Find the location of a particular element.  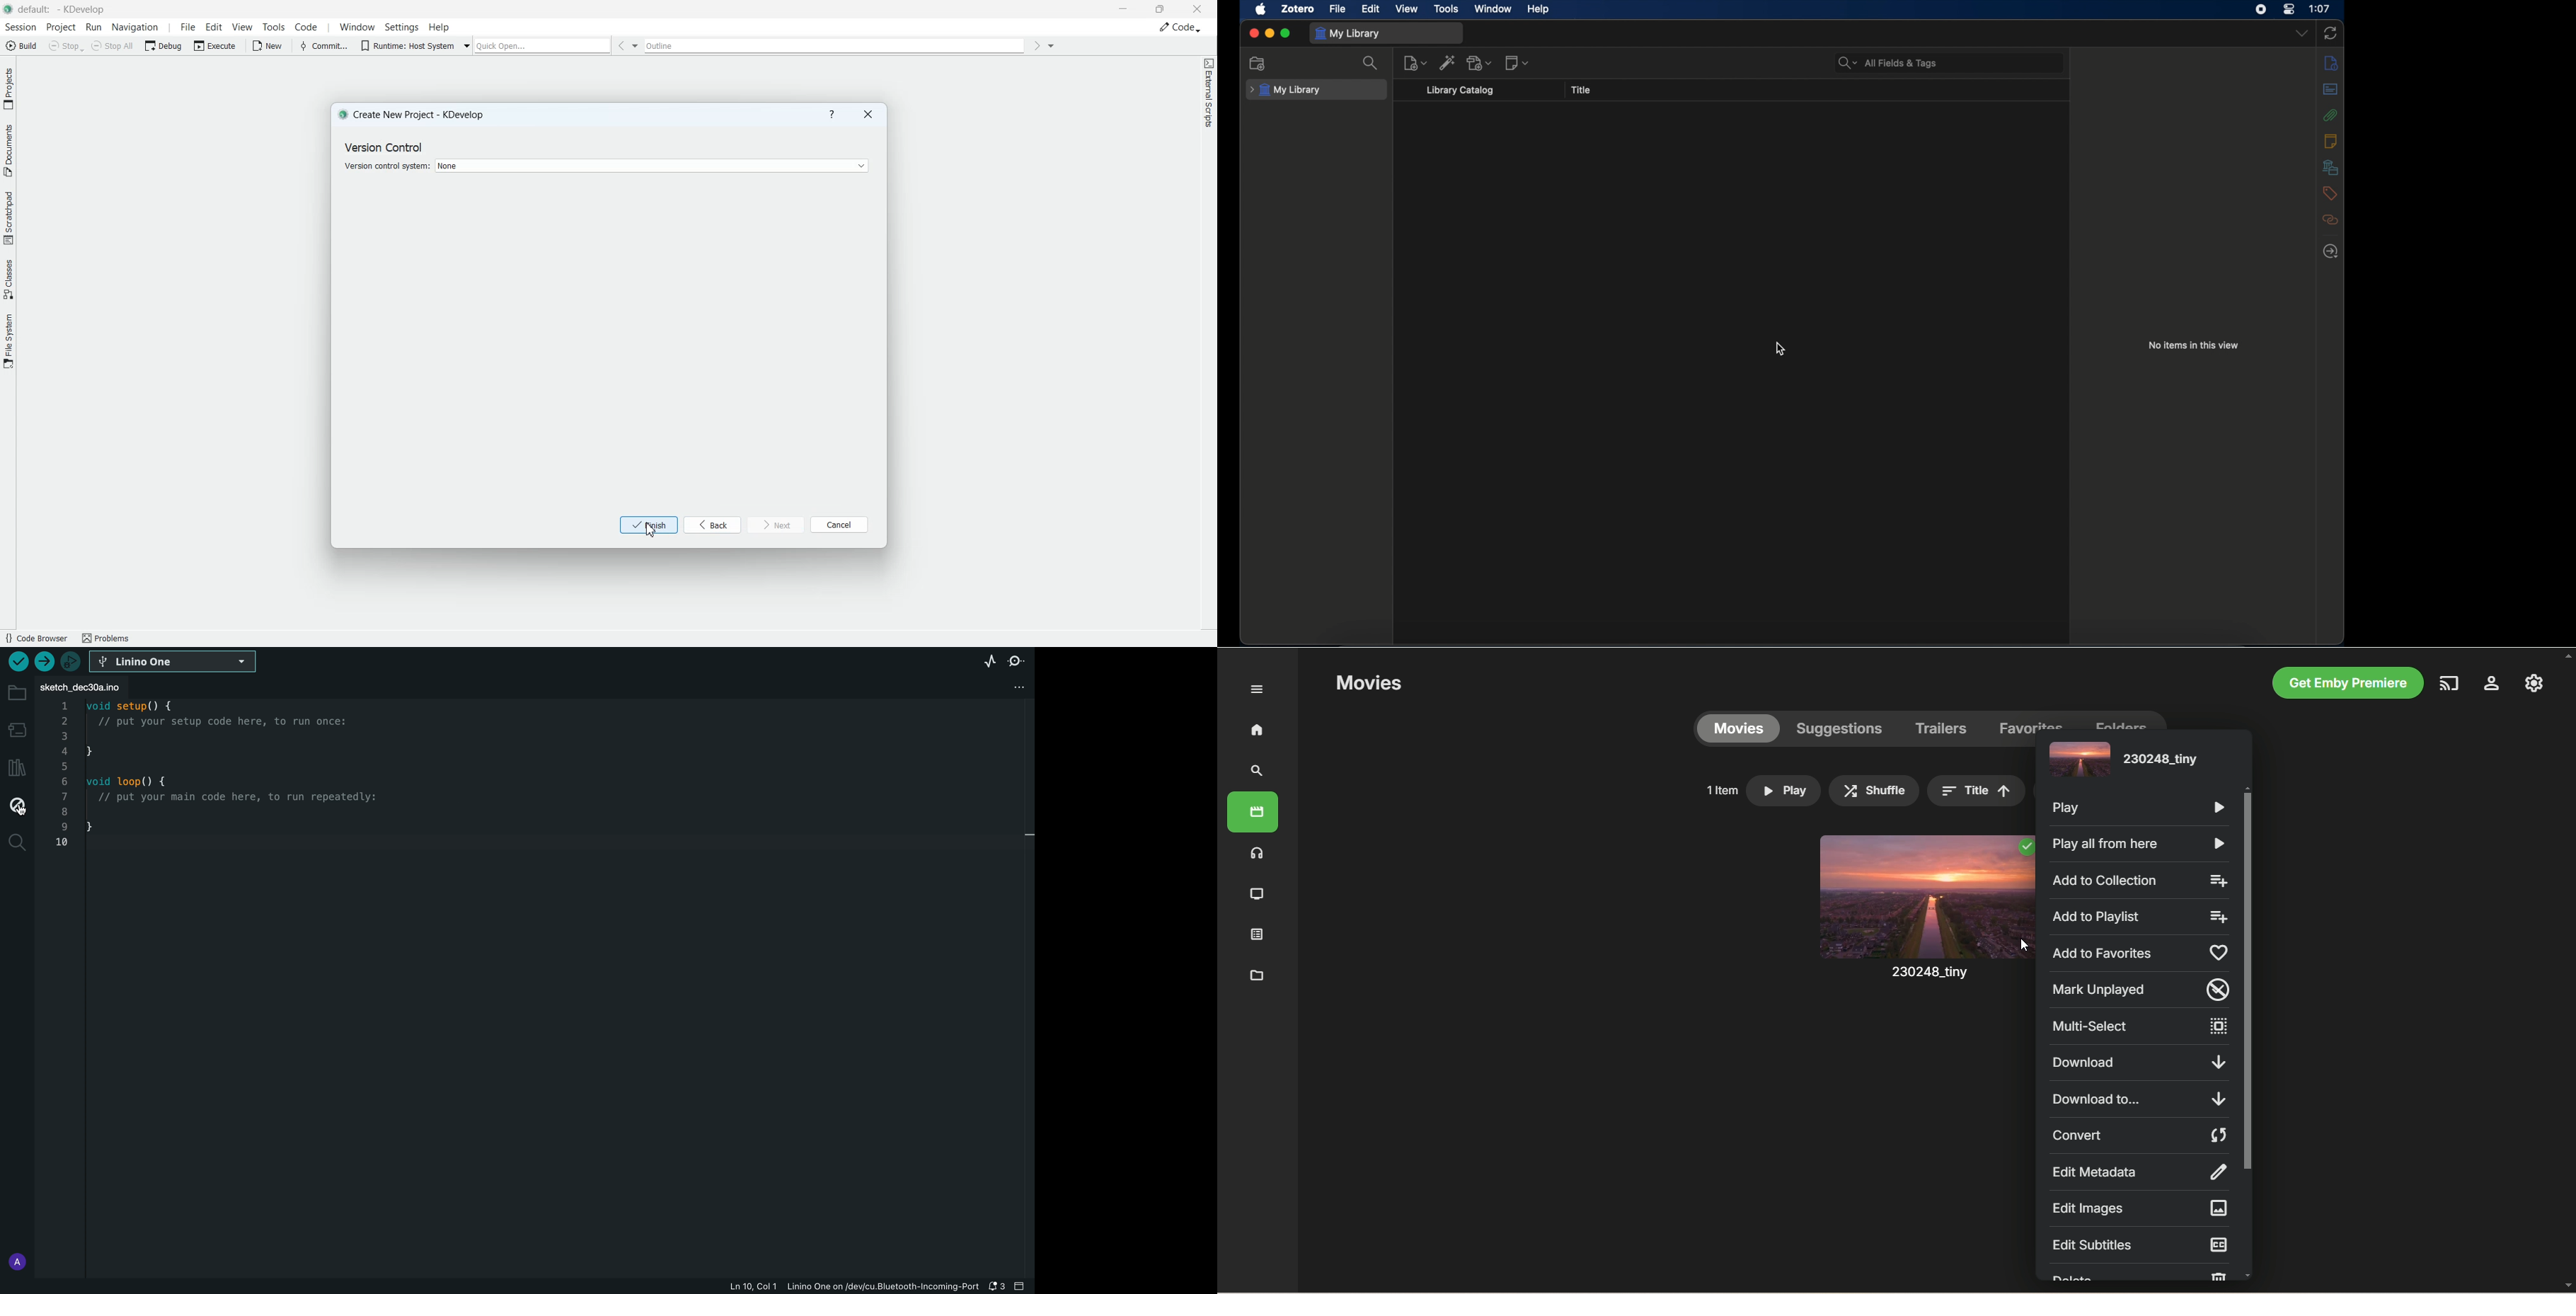

minimize is located at coordinates (1269, 33).